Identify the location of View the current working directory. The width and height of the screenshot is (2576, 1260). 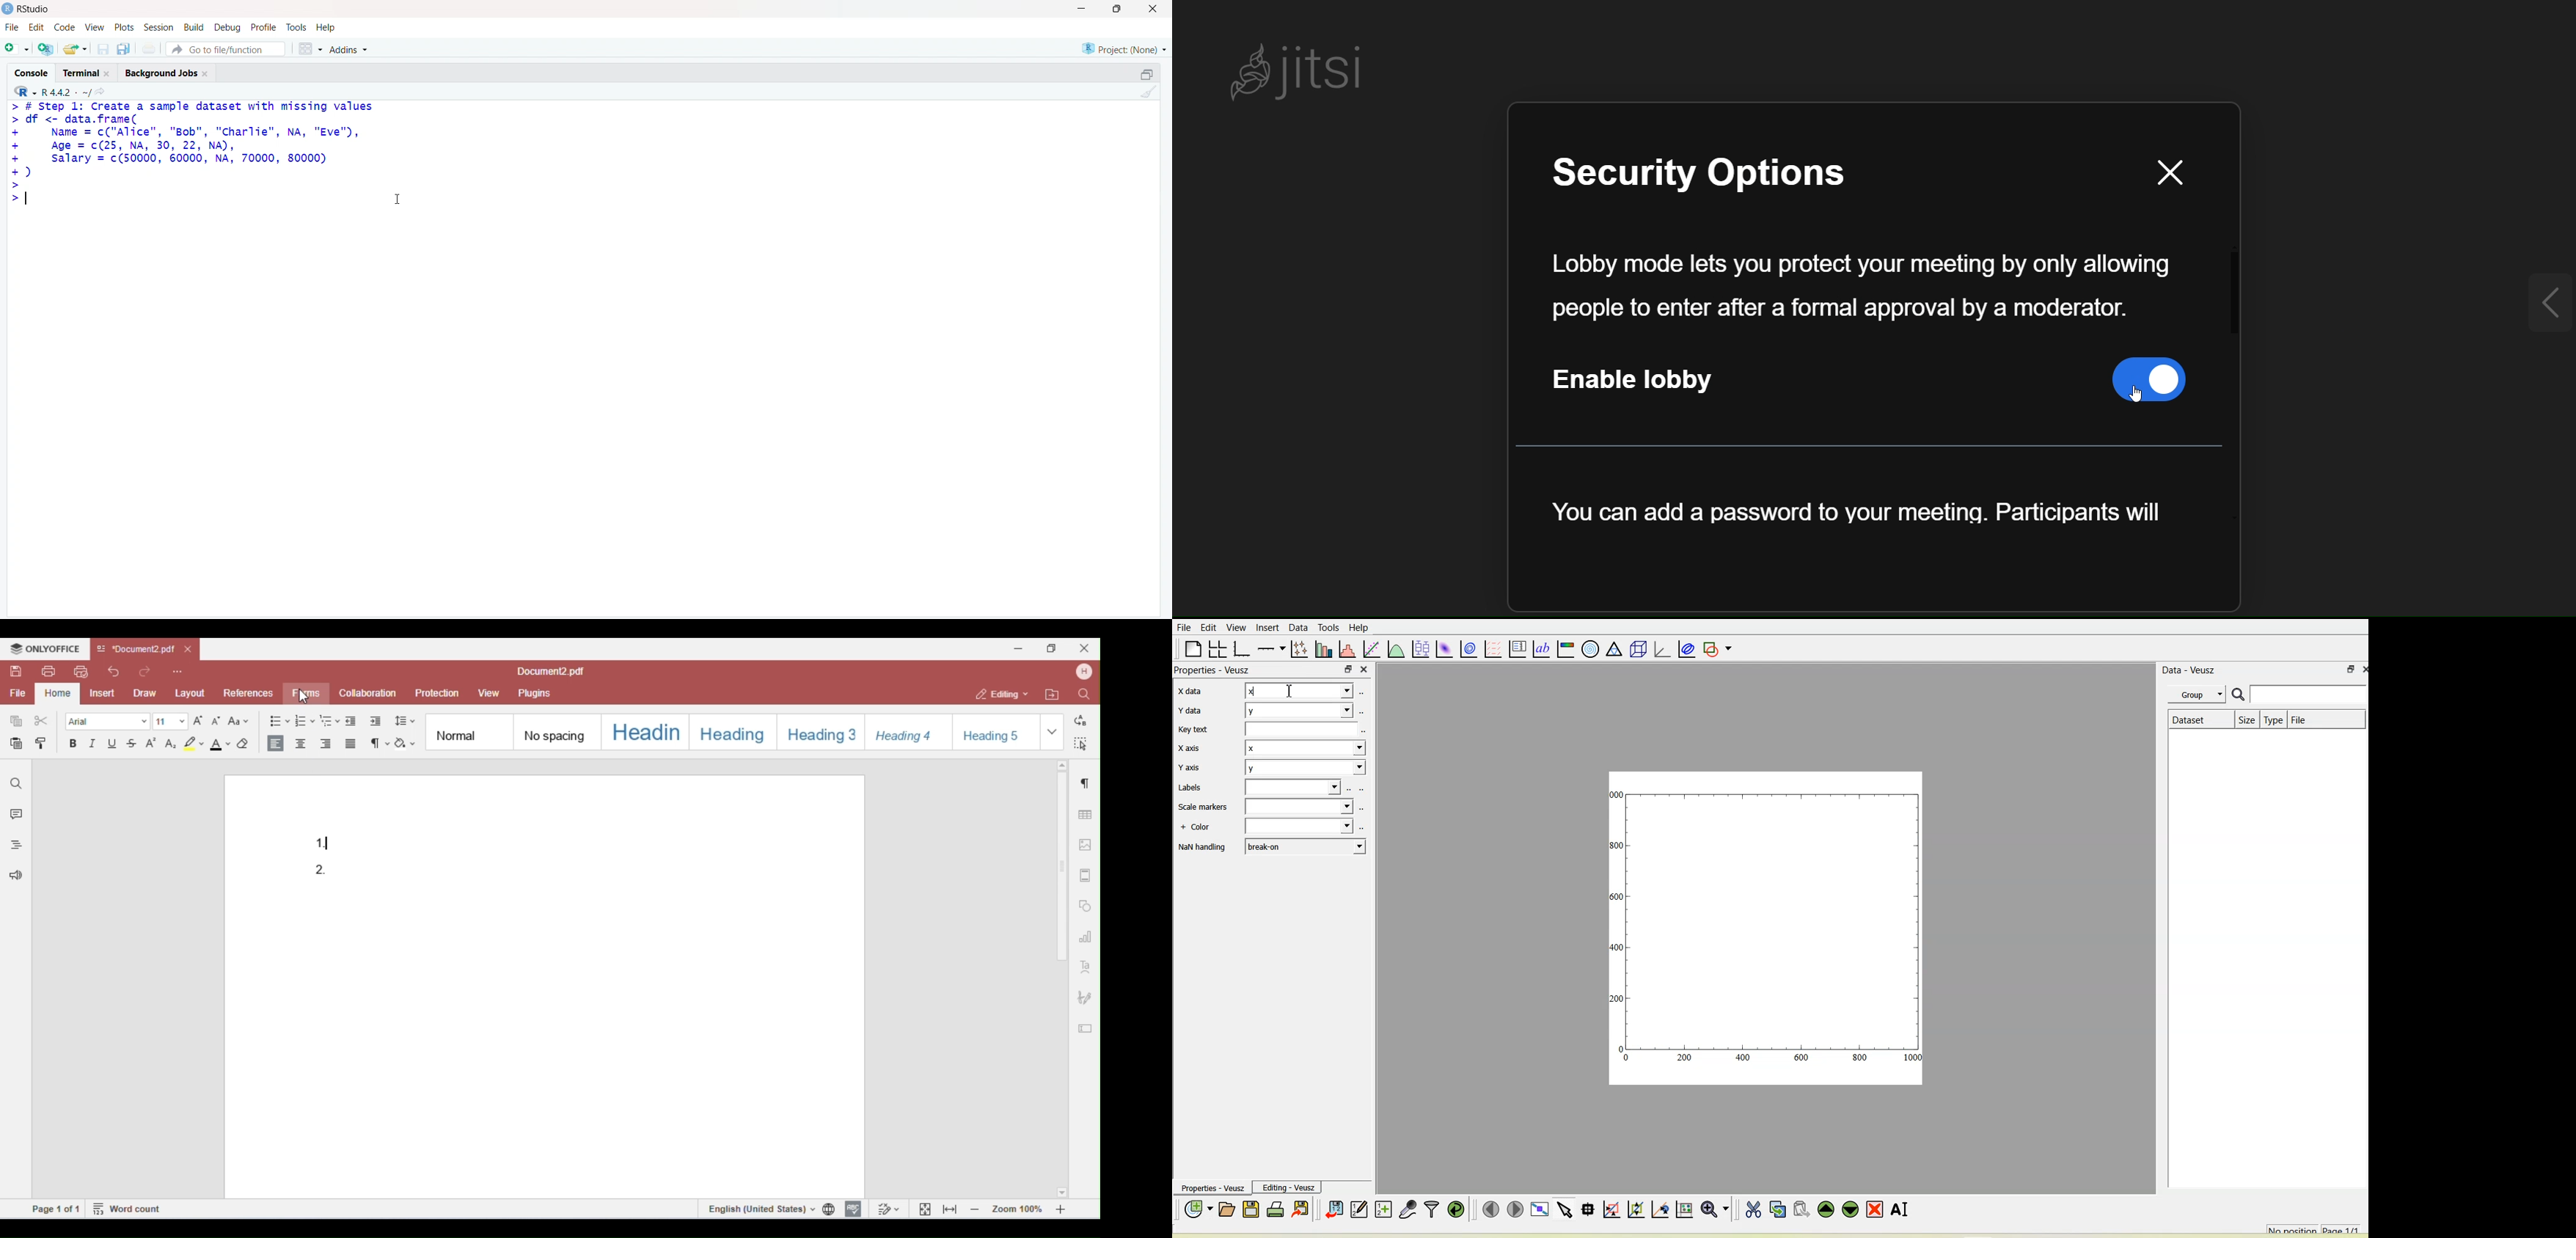
(105, 92).